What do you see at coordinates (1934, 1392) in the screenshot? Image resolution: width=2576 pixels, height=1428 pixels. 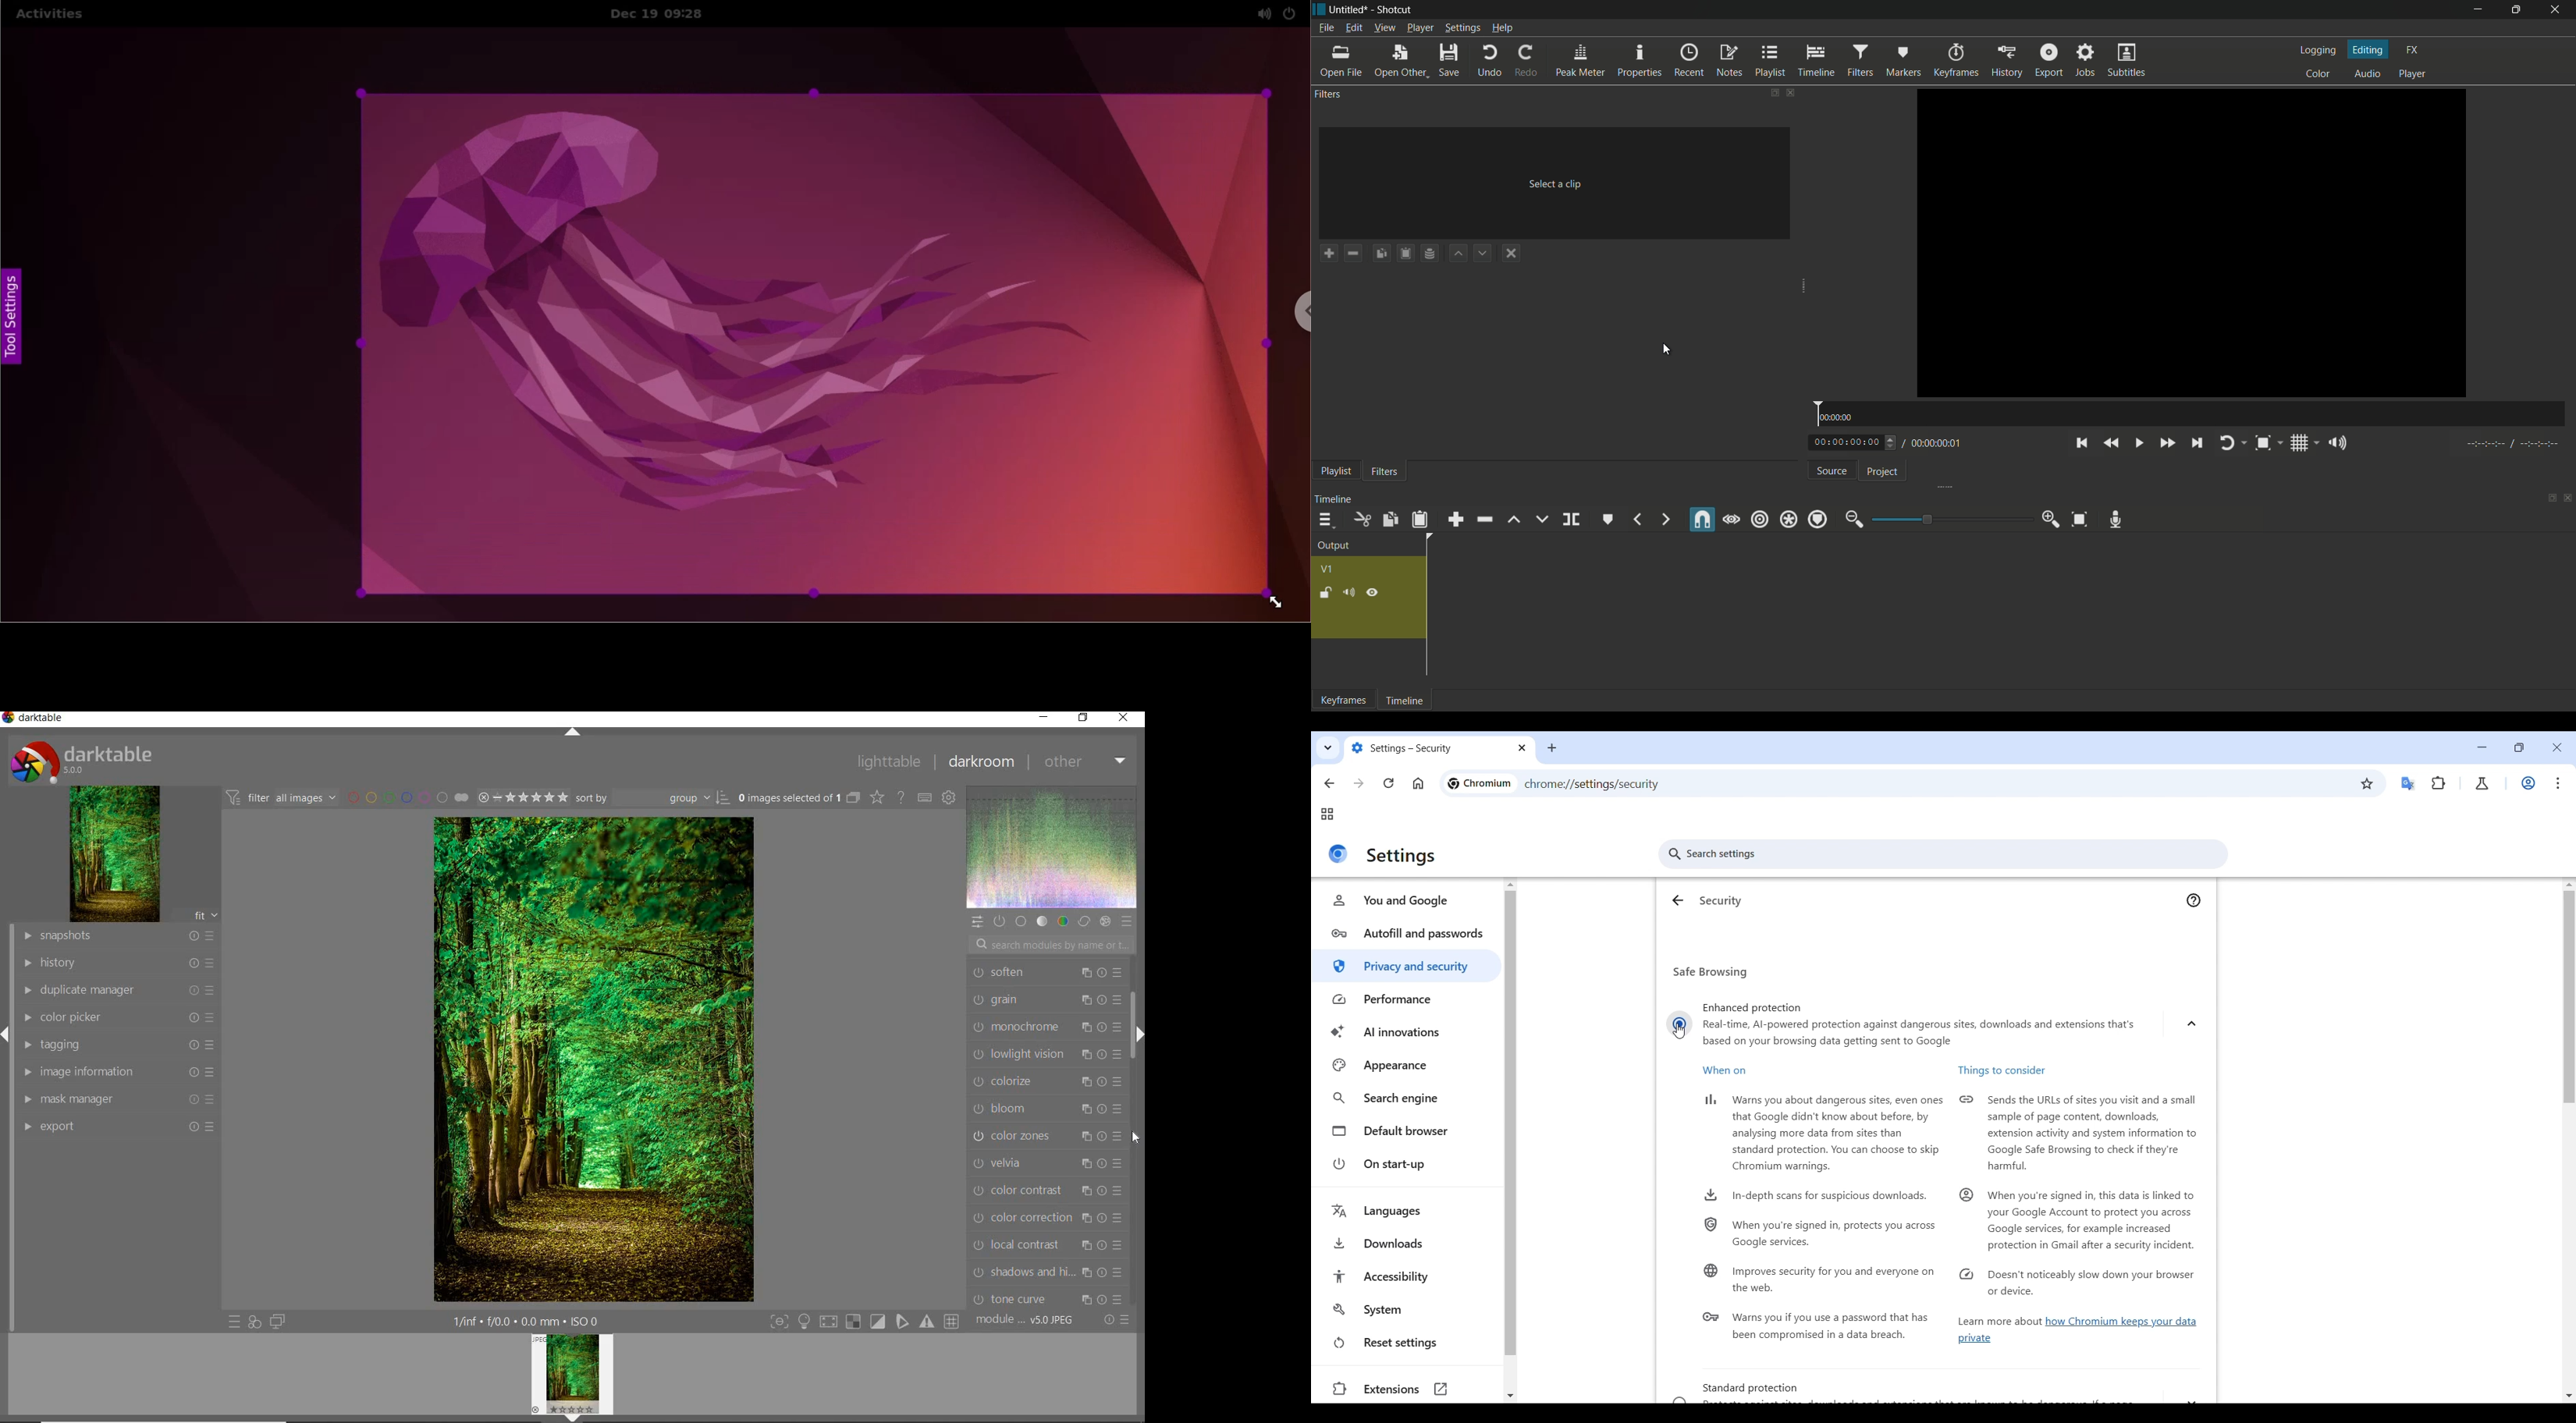 I see `standard protection` at bounding box center [1934, 1392].